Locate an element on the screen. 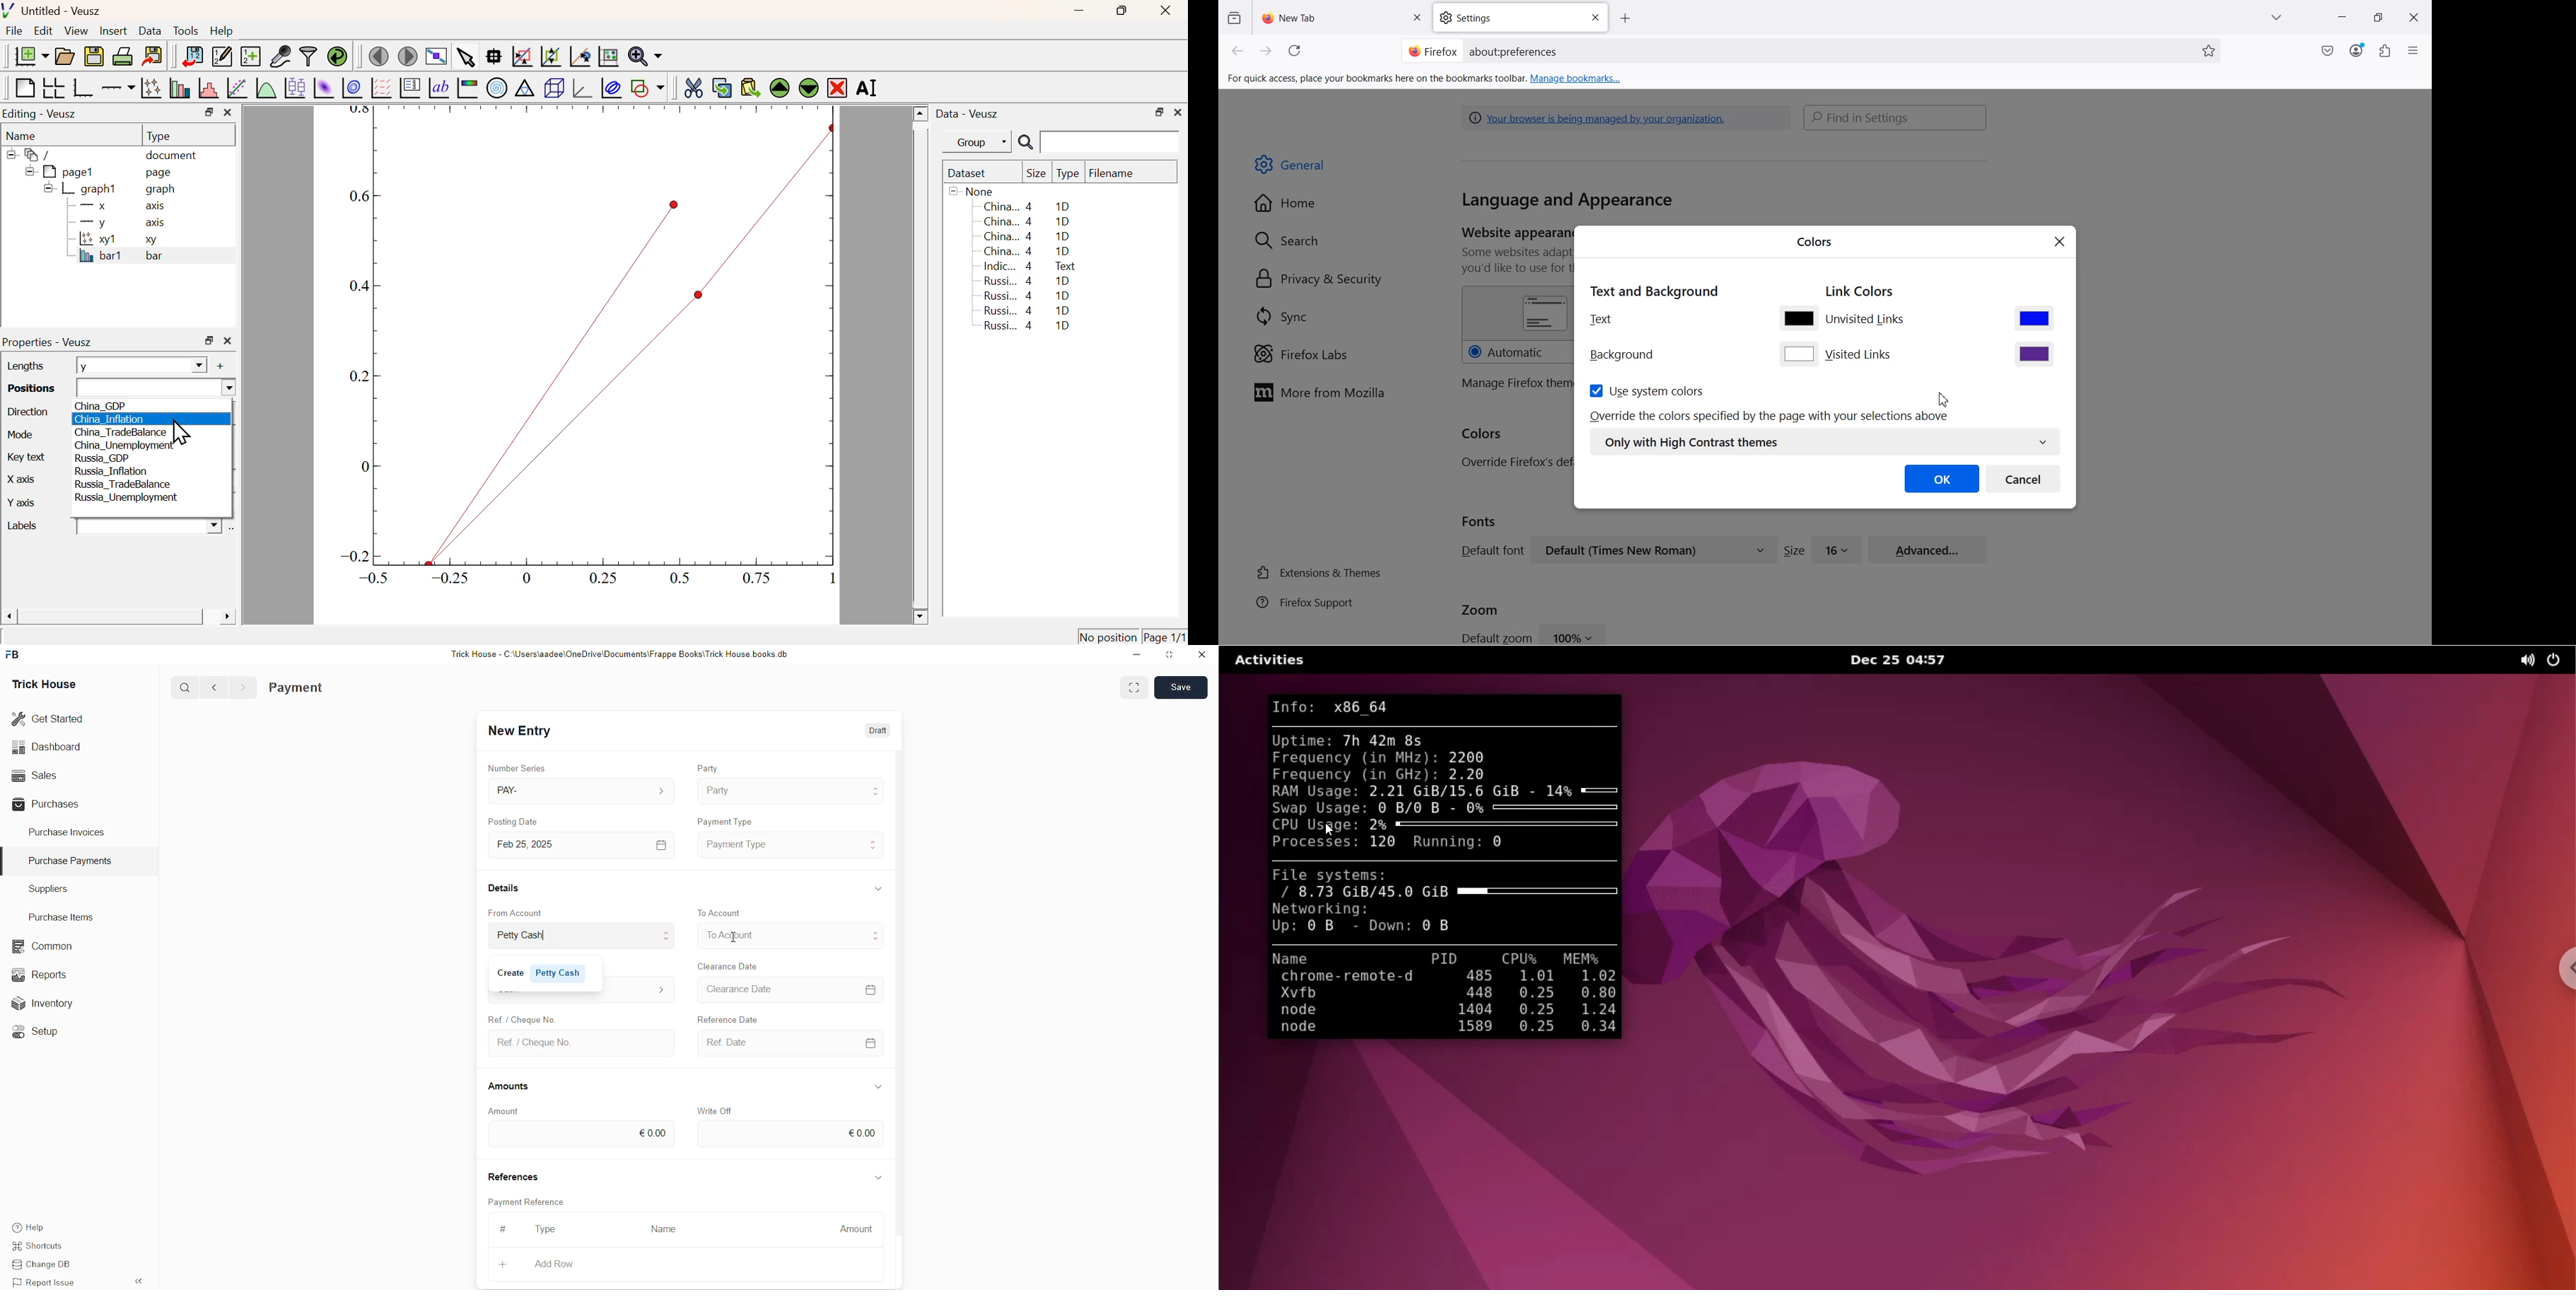 This screenshot has width=2576, height=1316. 89 Extensions & Themes is located at coordinates (1318, 572).